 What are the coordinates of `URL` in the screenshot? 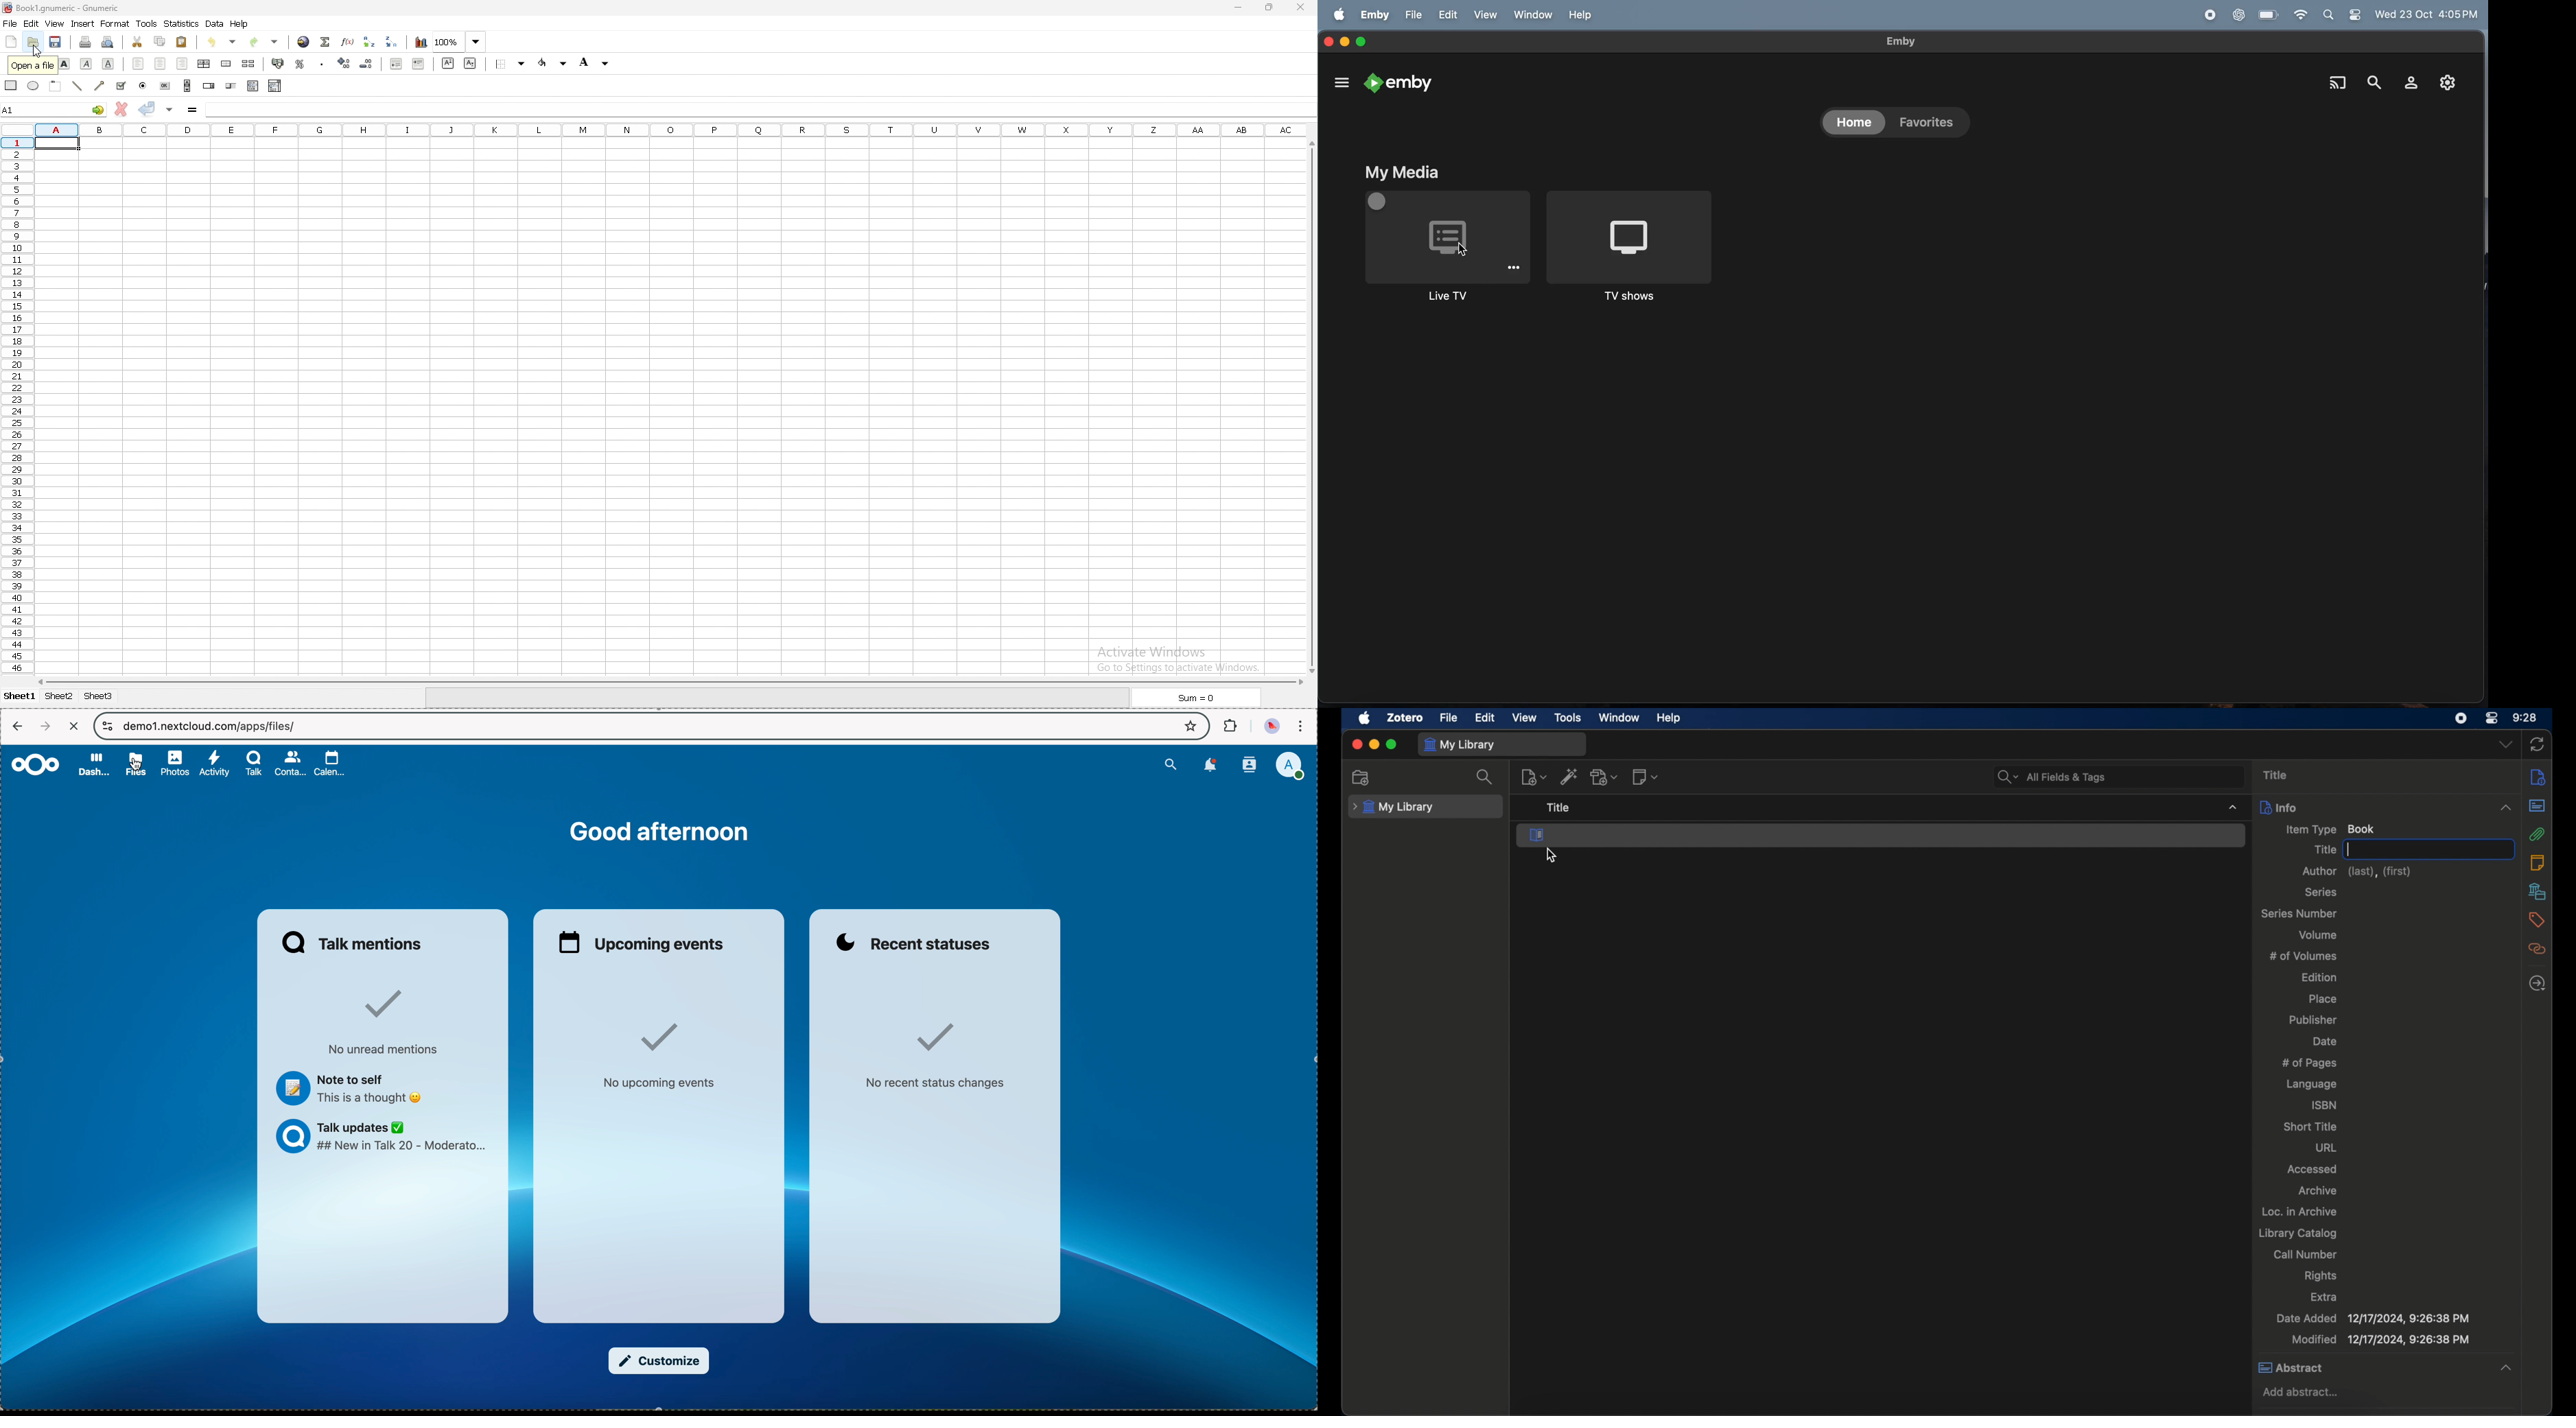 It's located at (211, 726).